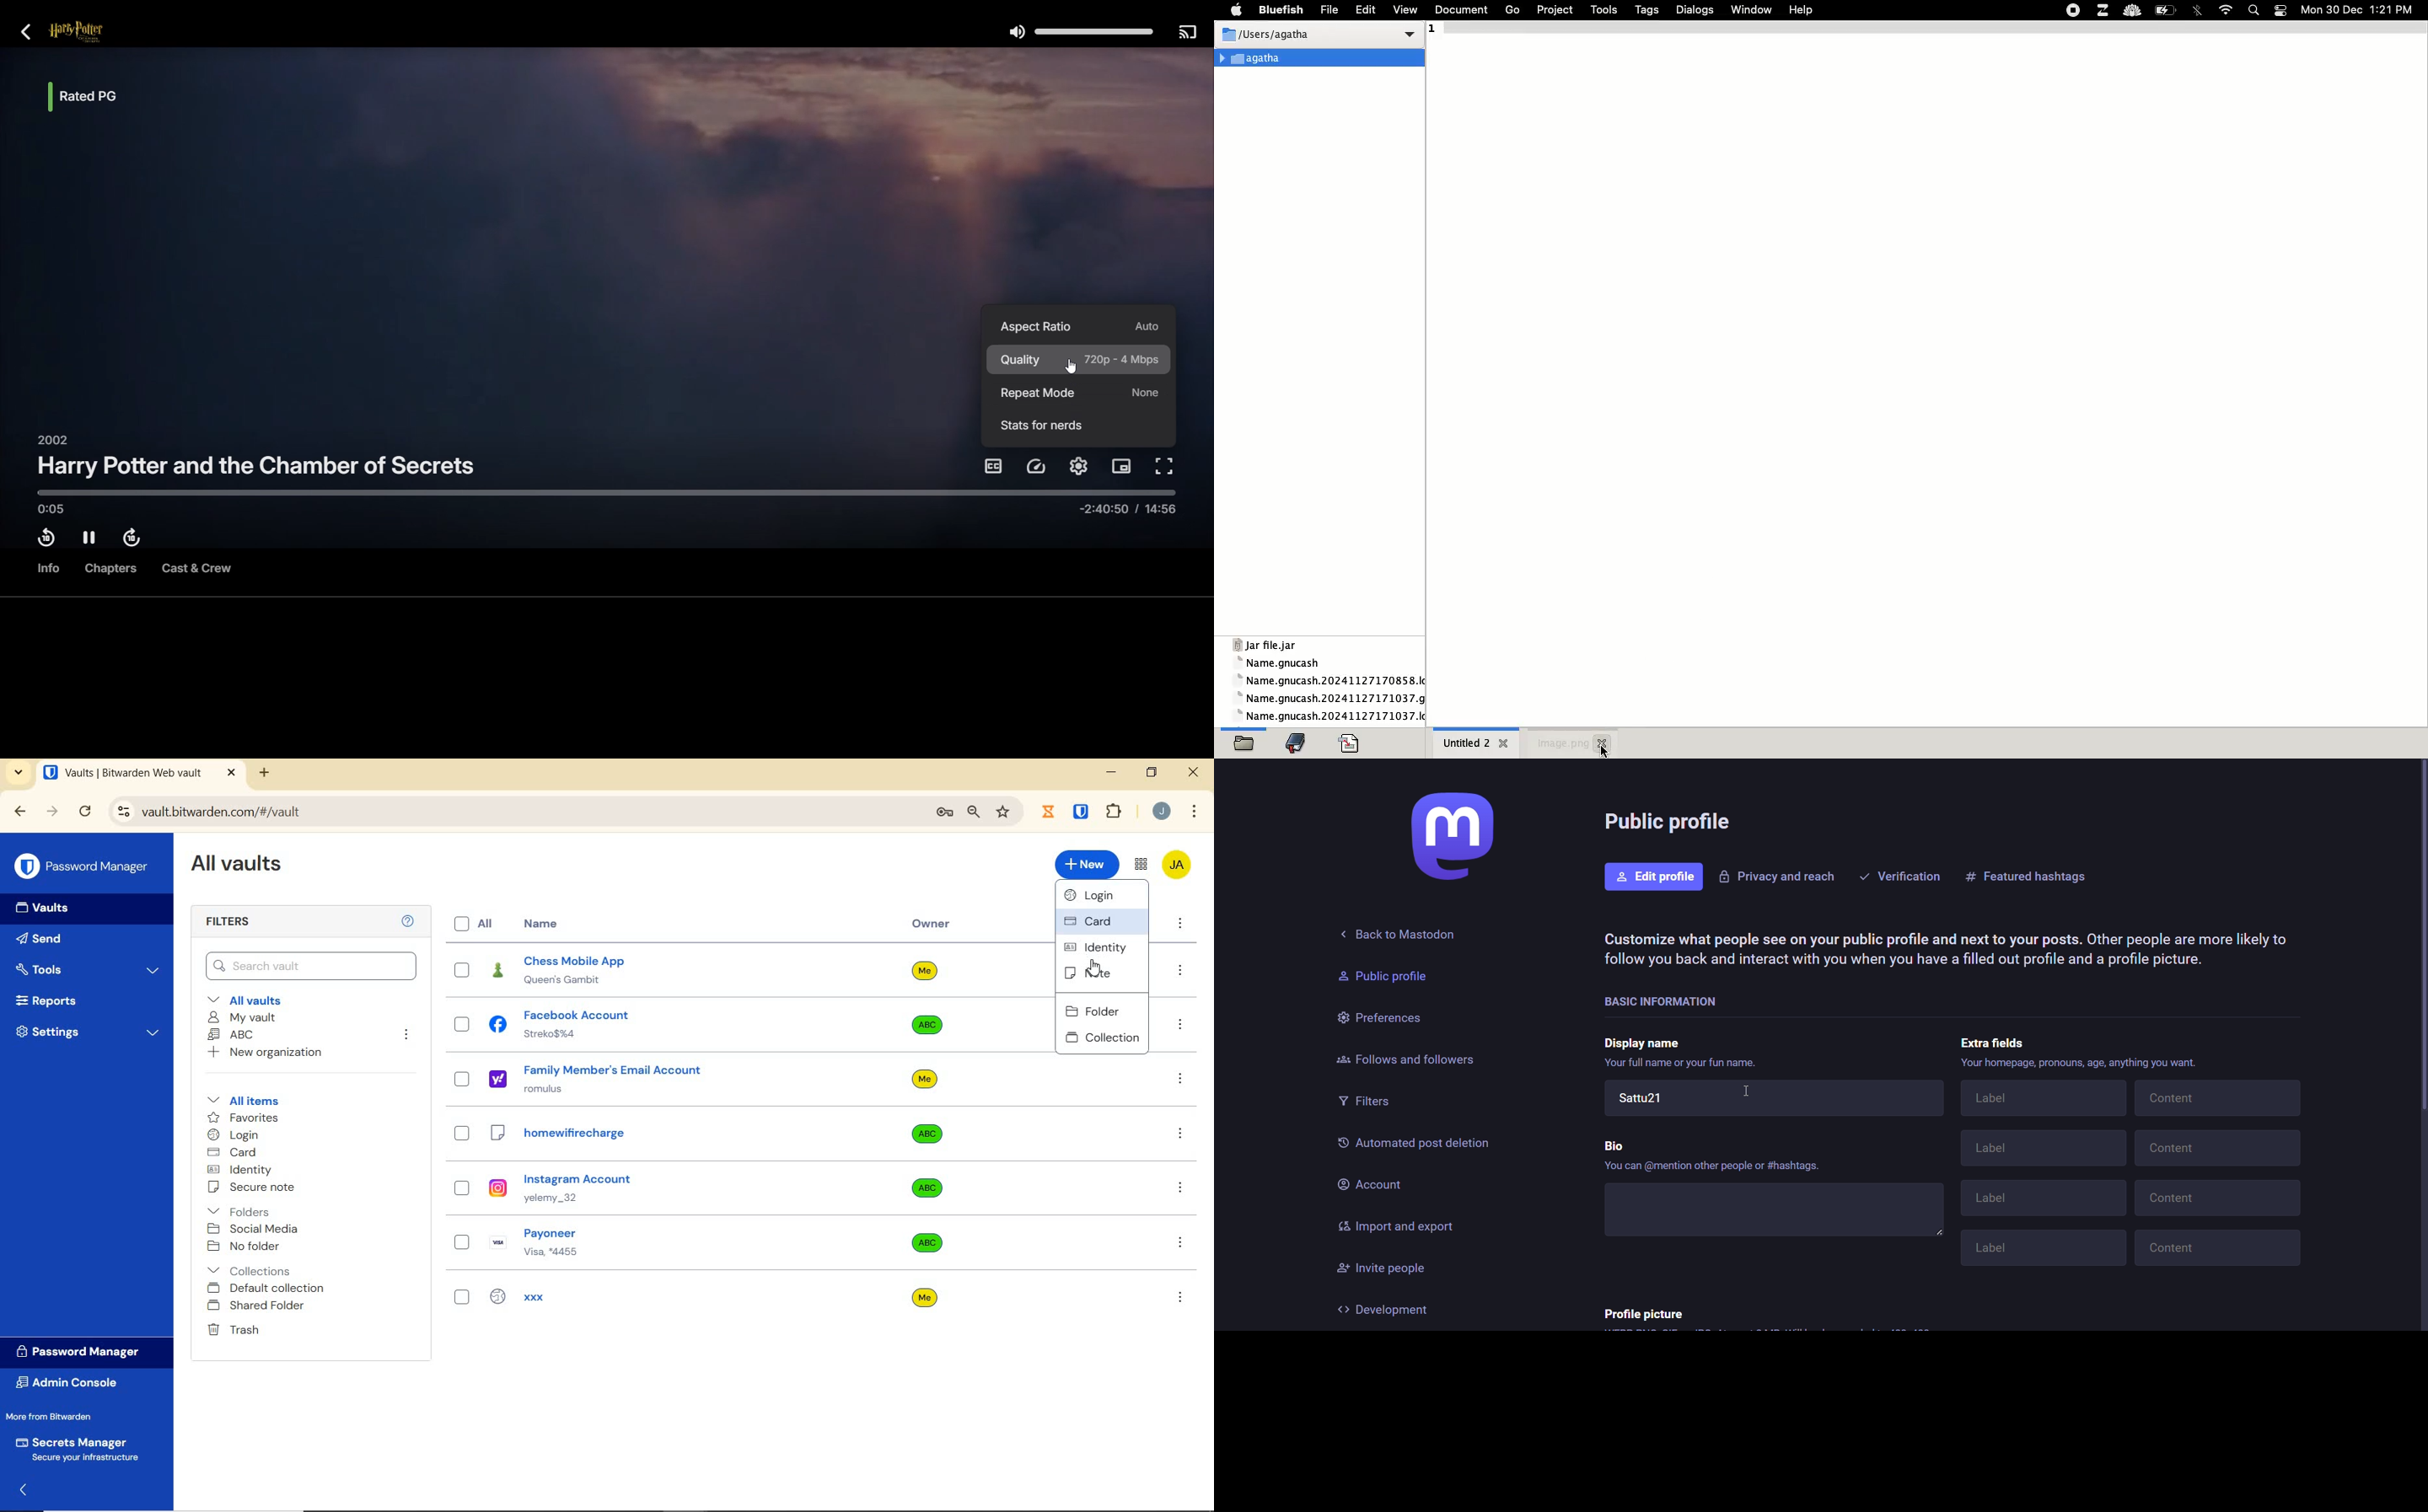  I want to click on checkbox, so click(463, 1189).